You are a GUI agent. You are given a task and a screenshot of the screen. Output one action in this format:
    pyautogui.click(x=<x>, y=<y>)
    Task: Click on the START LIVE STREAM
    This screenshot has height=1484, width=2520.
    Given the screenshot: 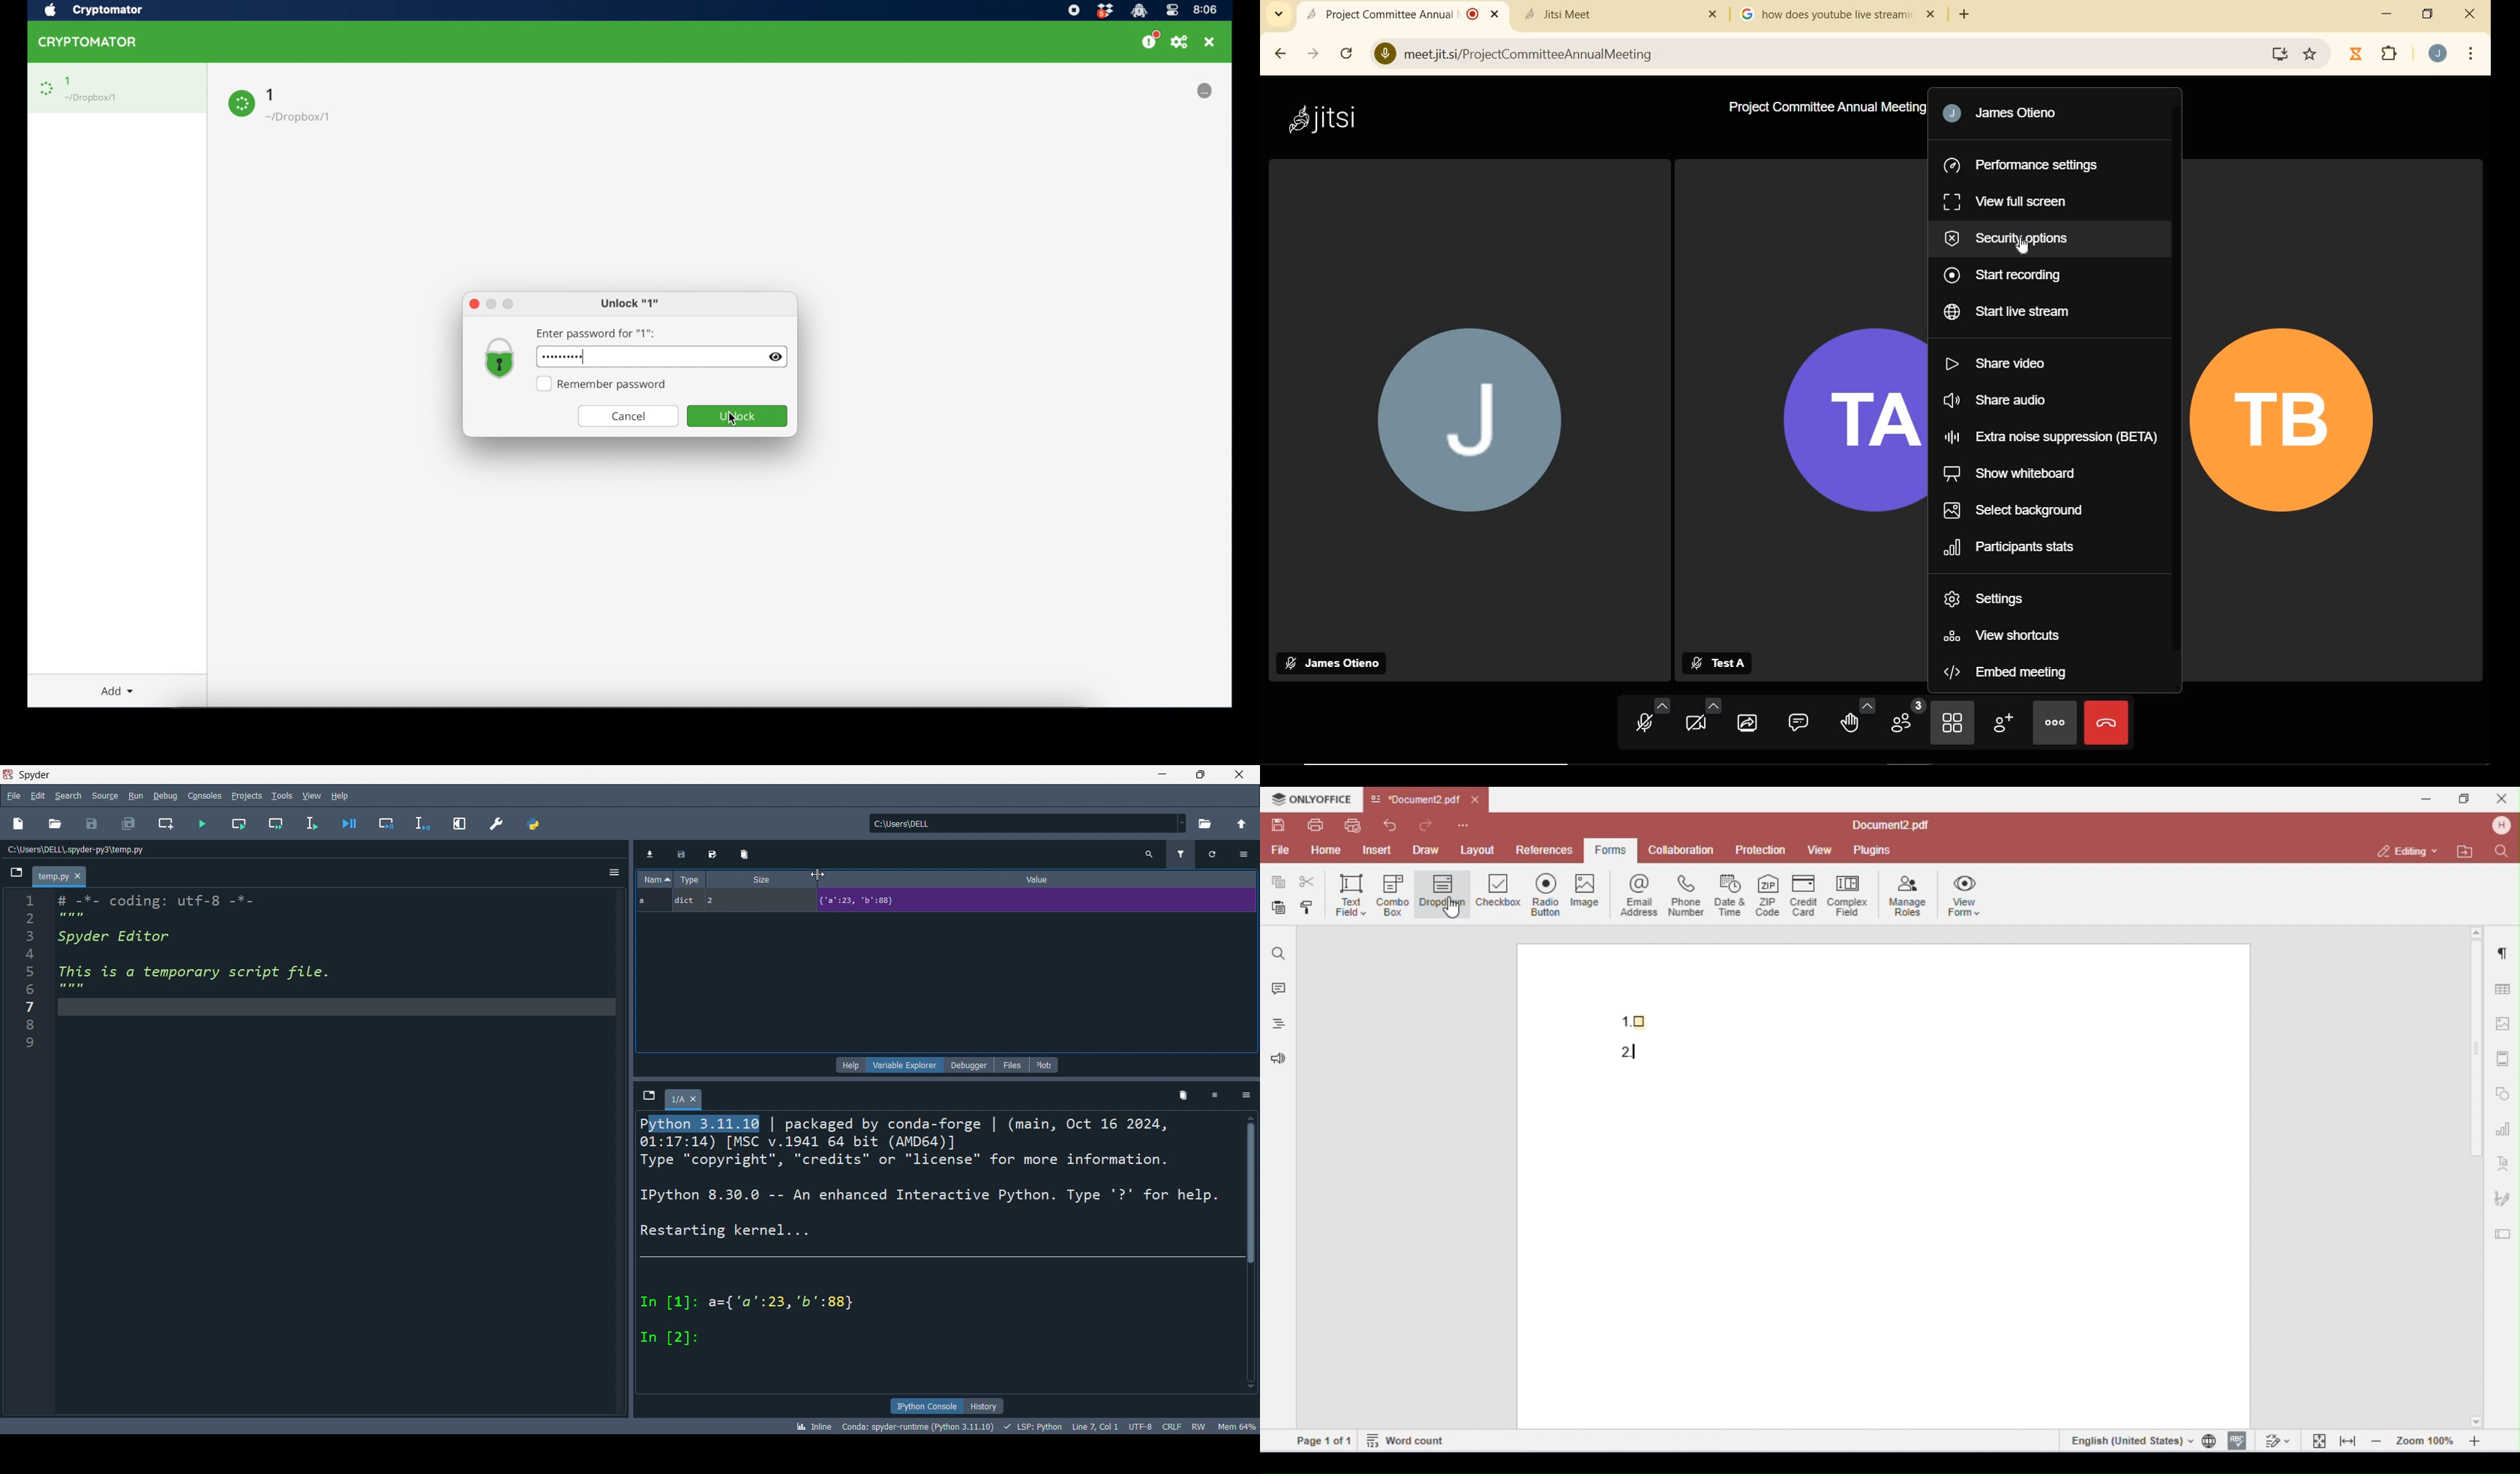 What is the action you would take?
    pyautogui.click(x=2010, y=313)
    